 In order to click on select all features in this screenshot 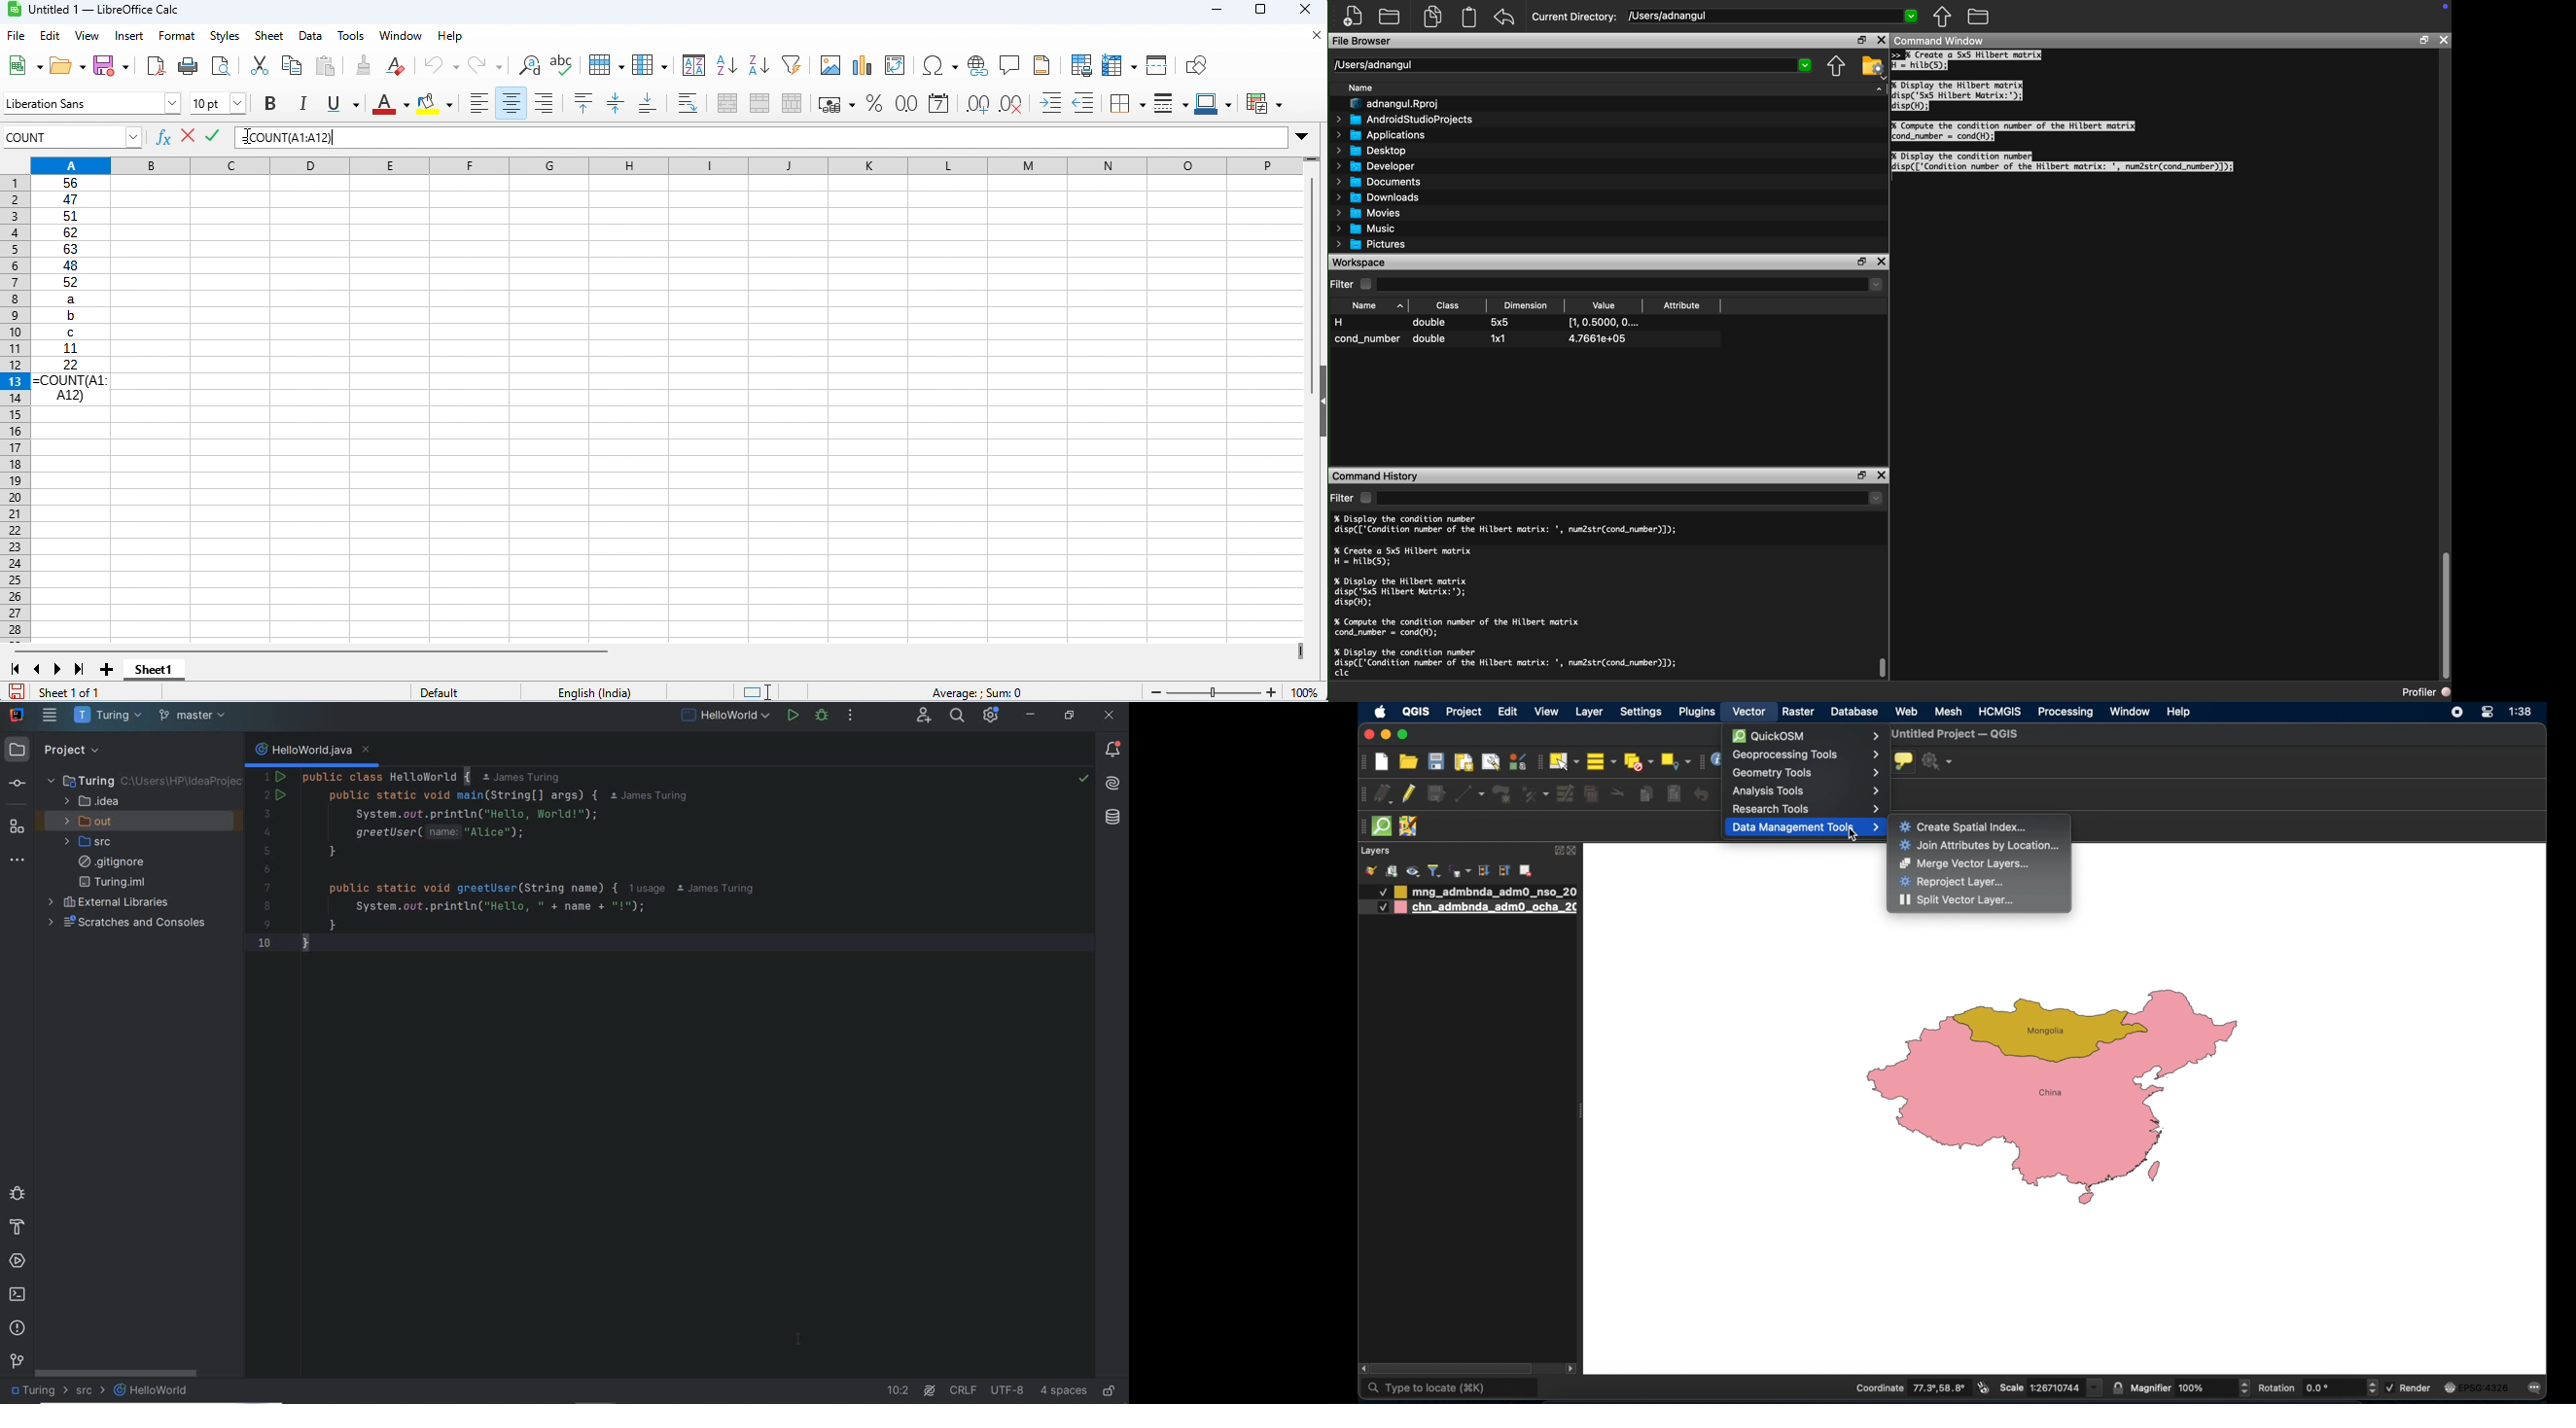, I will do `click(1601, 761)`.